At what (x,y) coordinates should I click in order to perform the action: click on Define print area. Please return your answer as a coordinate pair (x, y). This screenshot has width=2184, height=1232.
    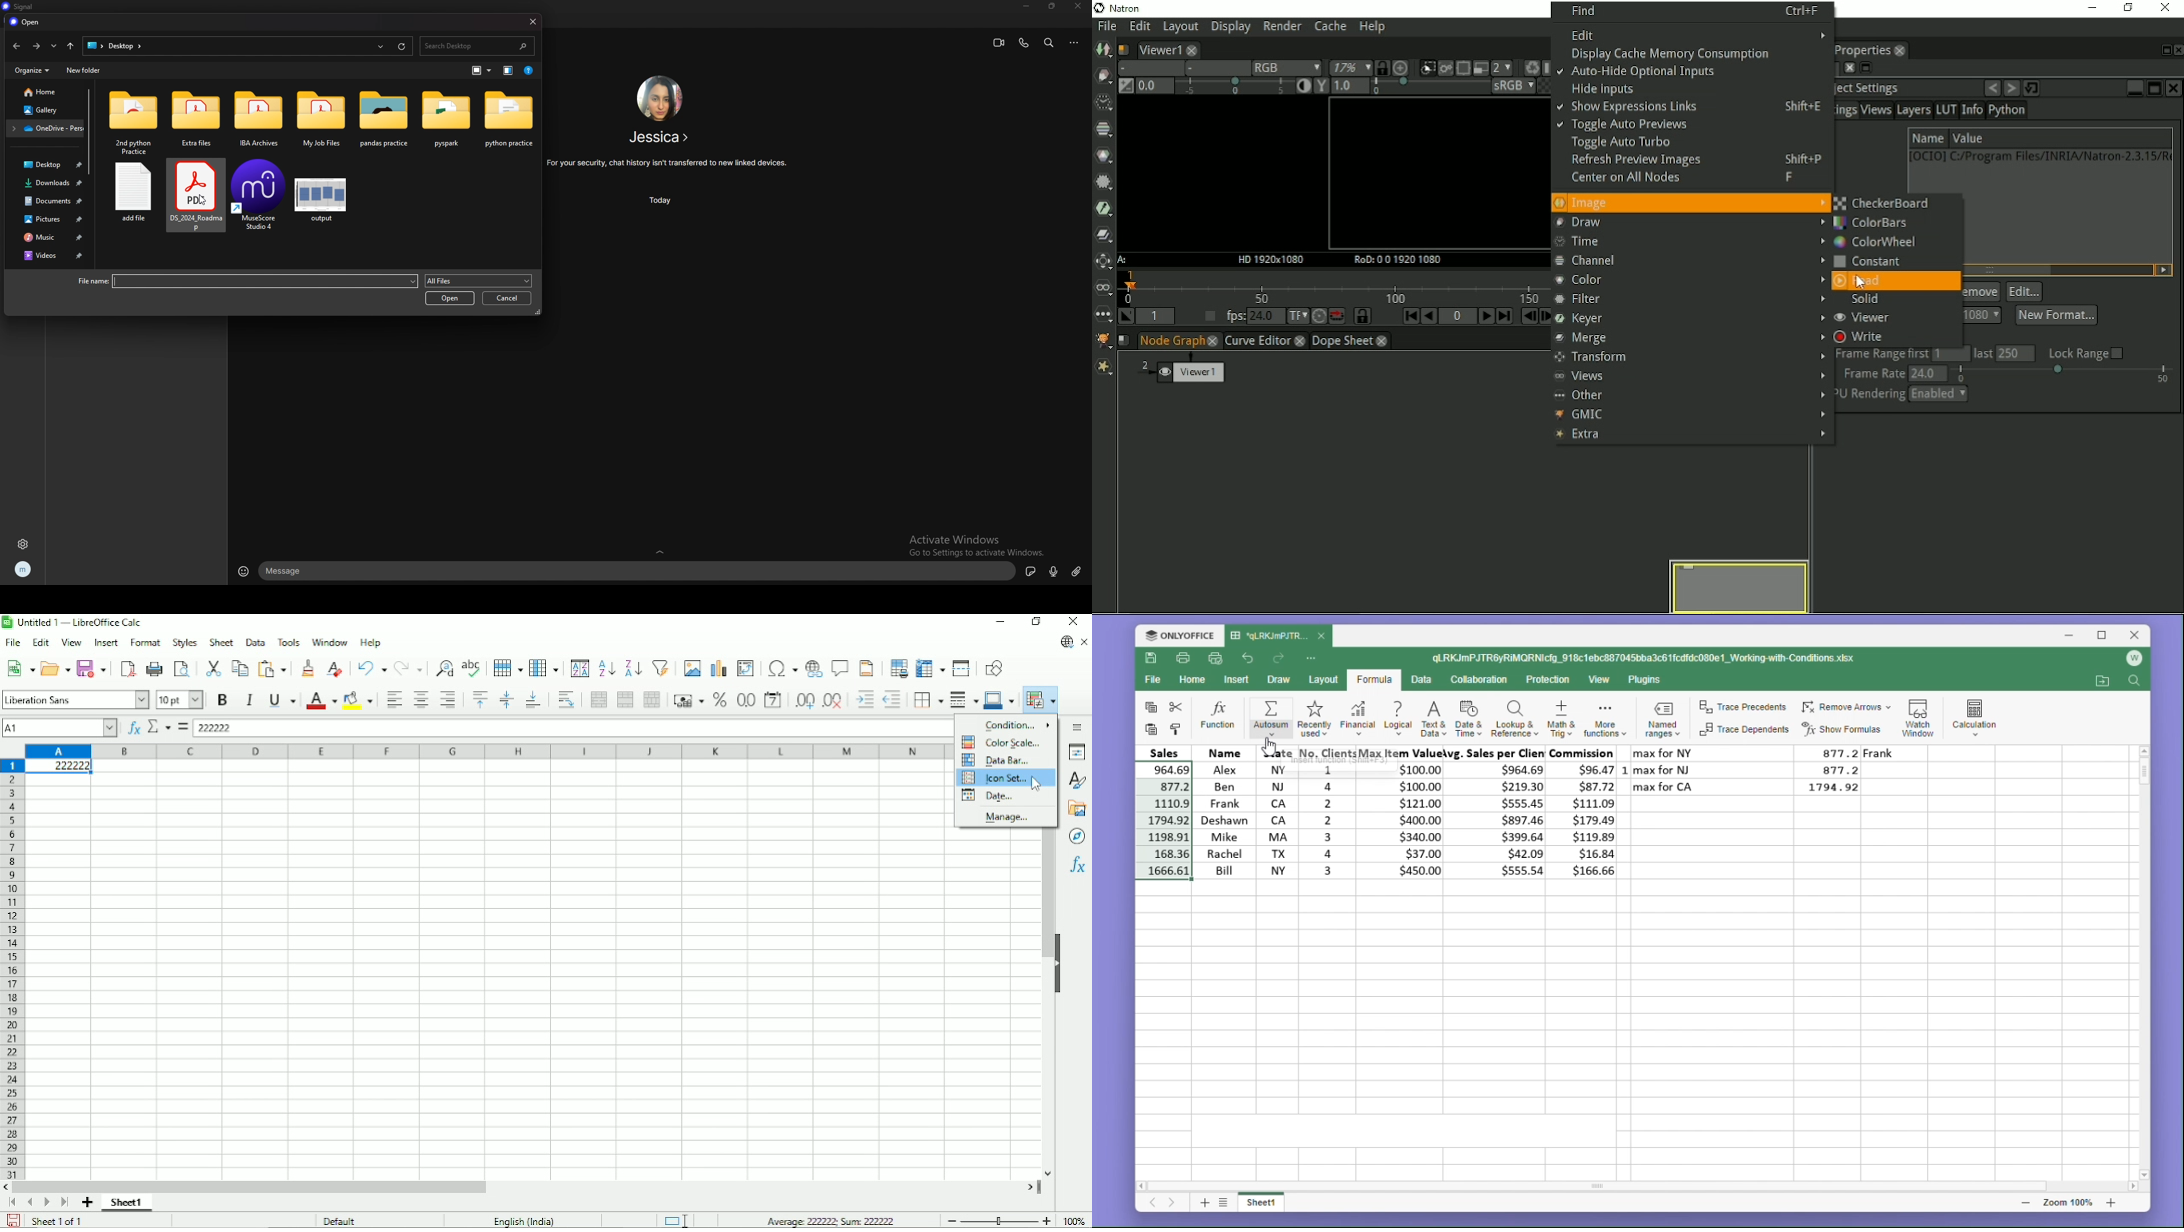
    Looking at the image, I should click on (898, 668).